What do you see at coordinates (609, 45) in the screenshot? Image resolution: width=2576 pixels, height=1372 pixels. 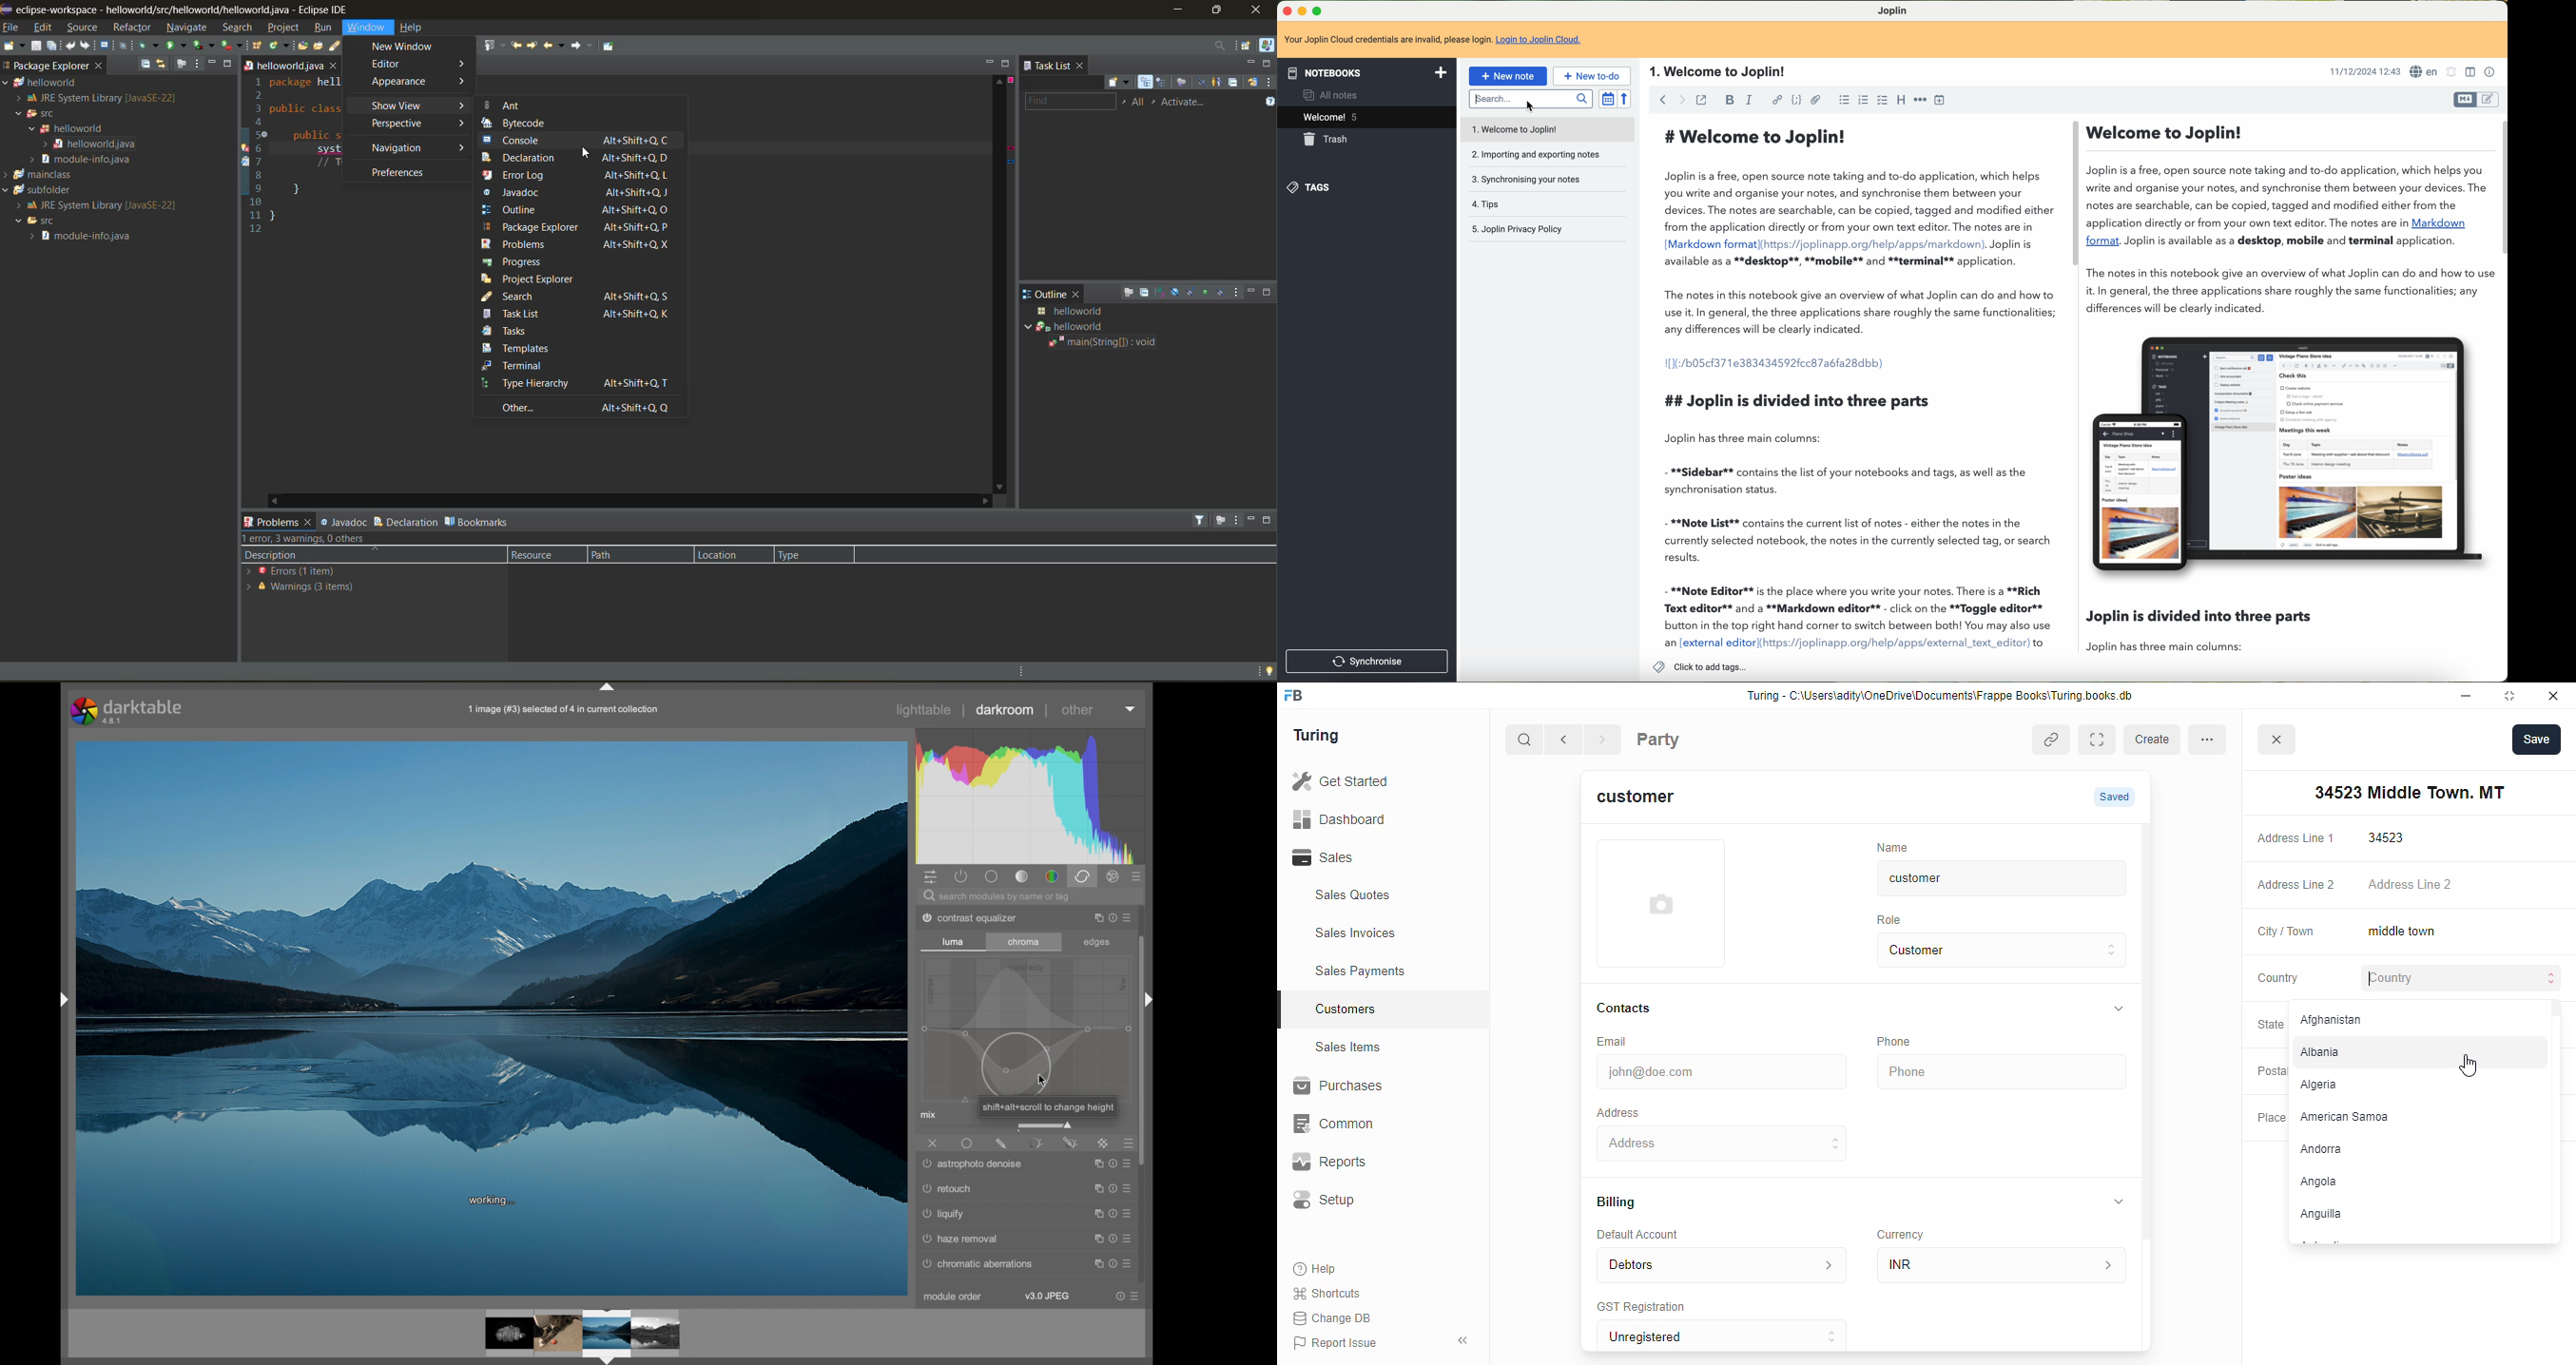 I see `pin editor` at bounding box center [609, 45].